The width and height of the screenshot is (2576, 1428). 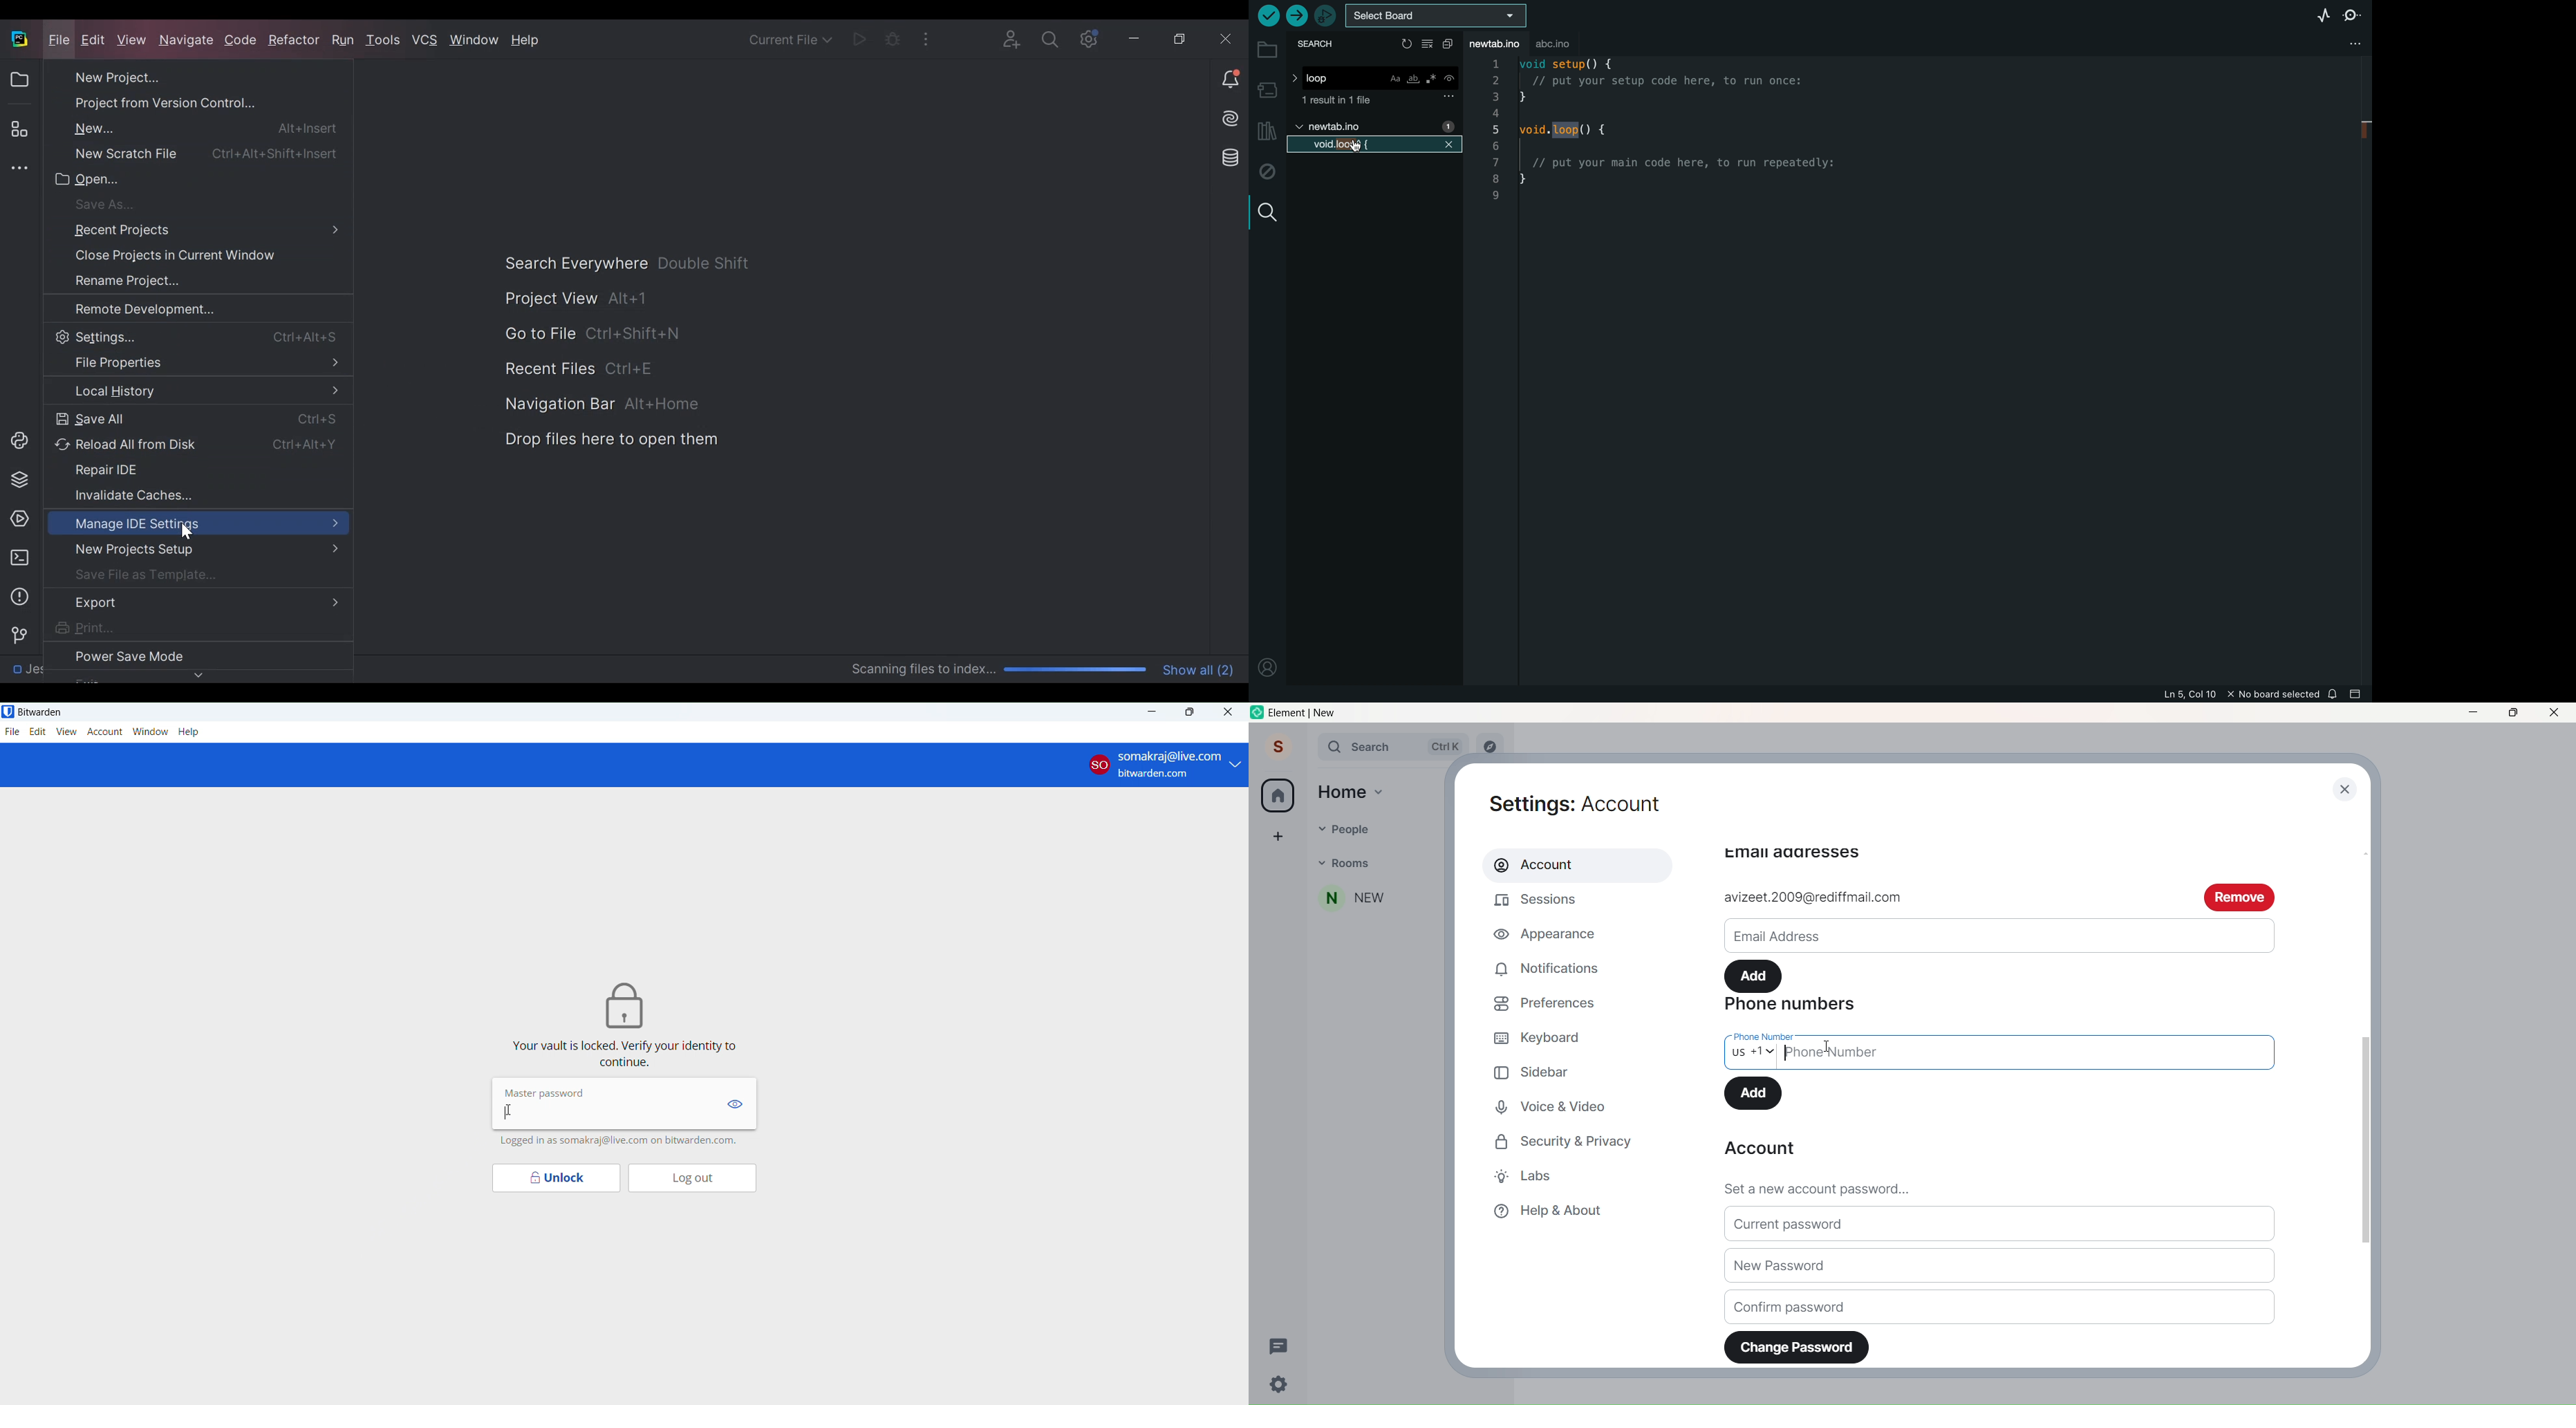 What do you see at coordinates (1280, 1386) in the screenshot?
I see `Quick Setting` at bounding box center [1280, 1386].